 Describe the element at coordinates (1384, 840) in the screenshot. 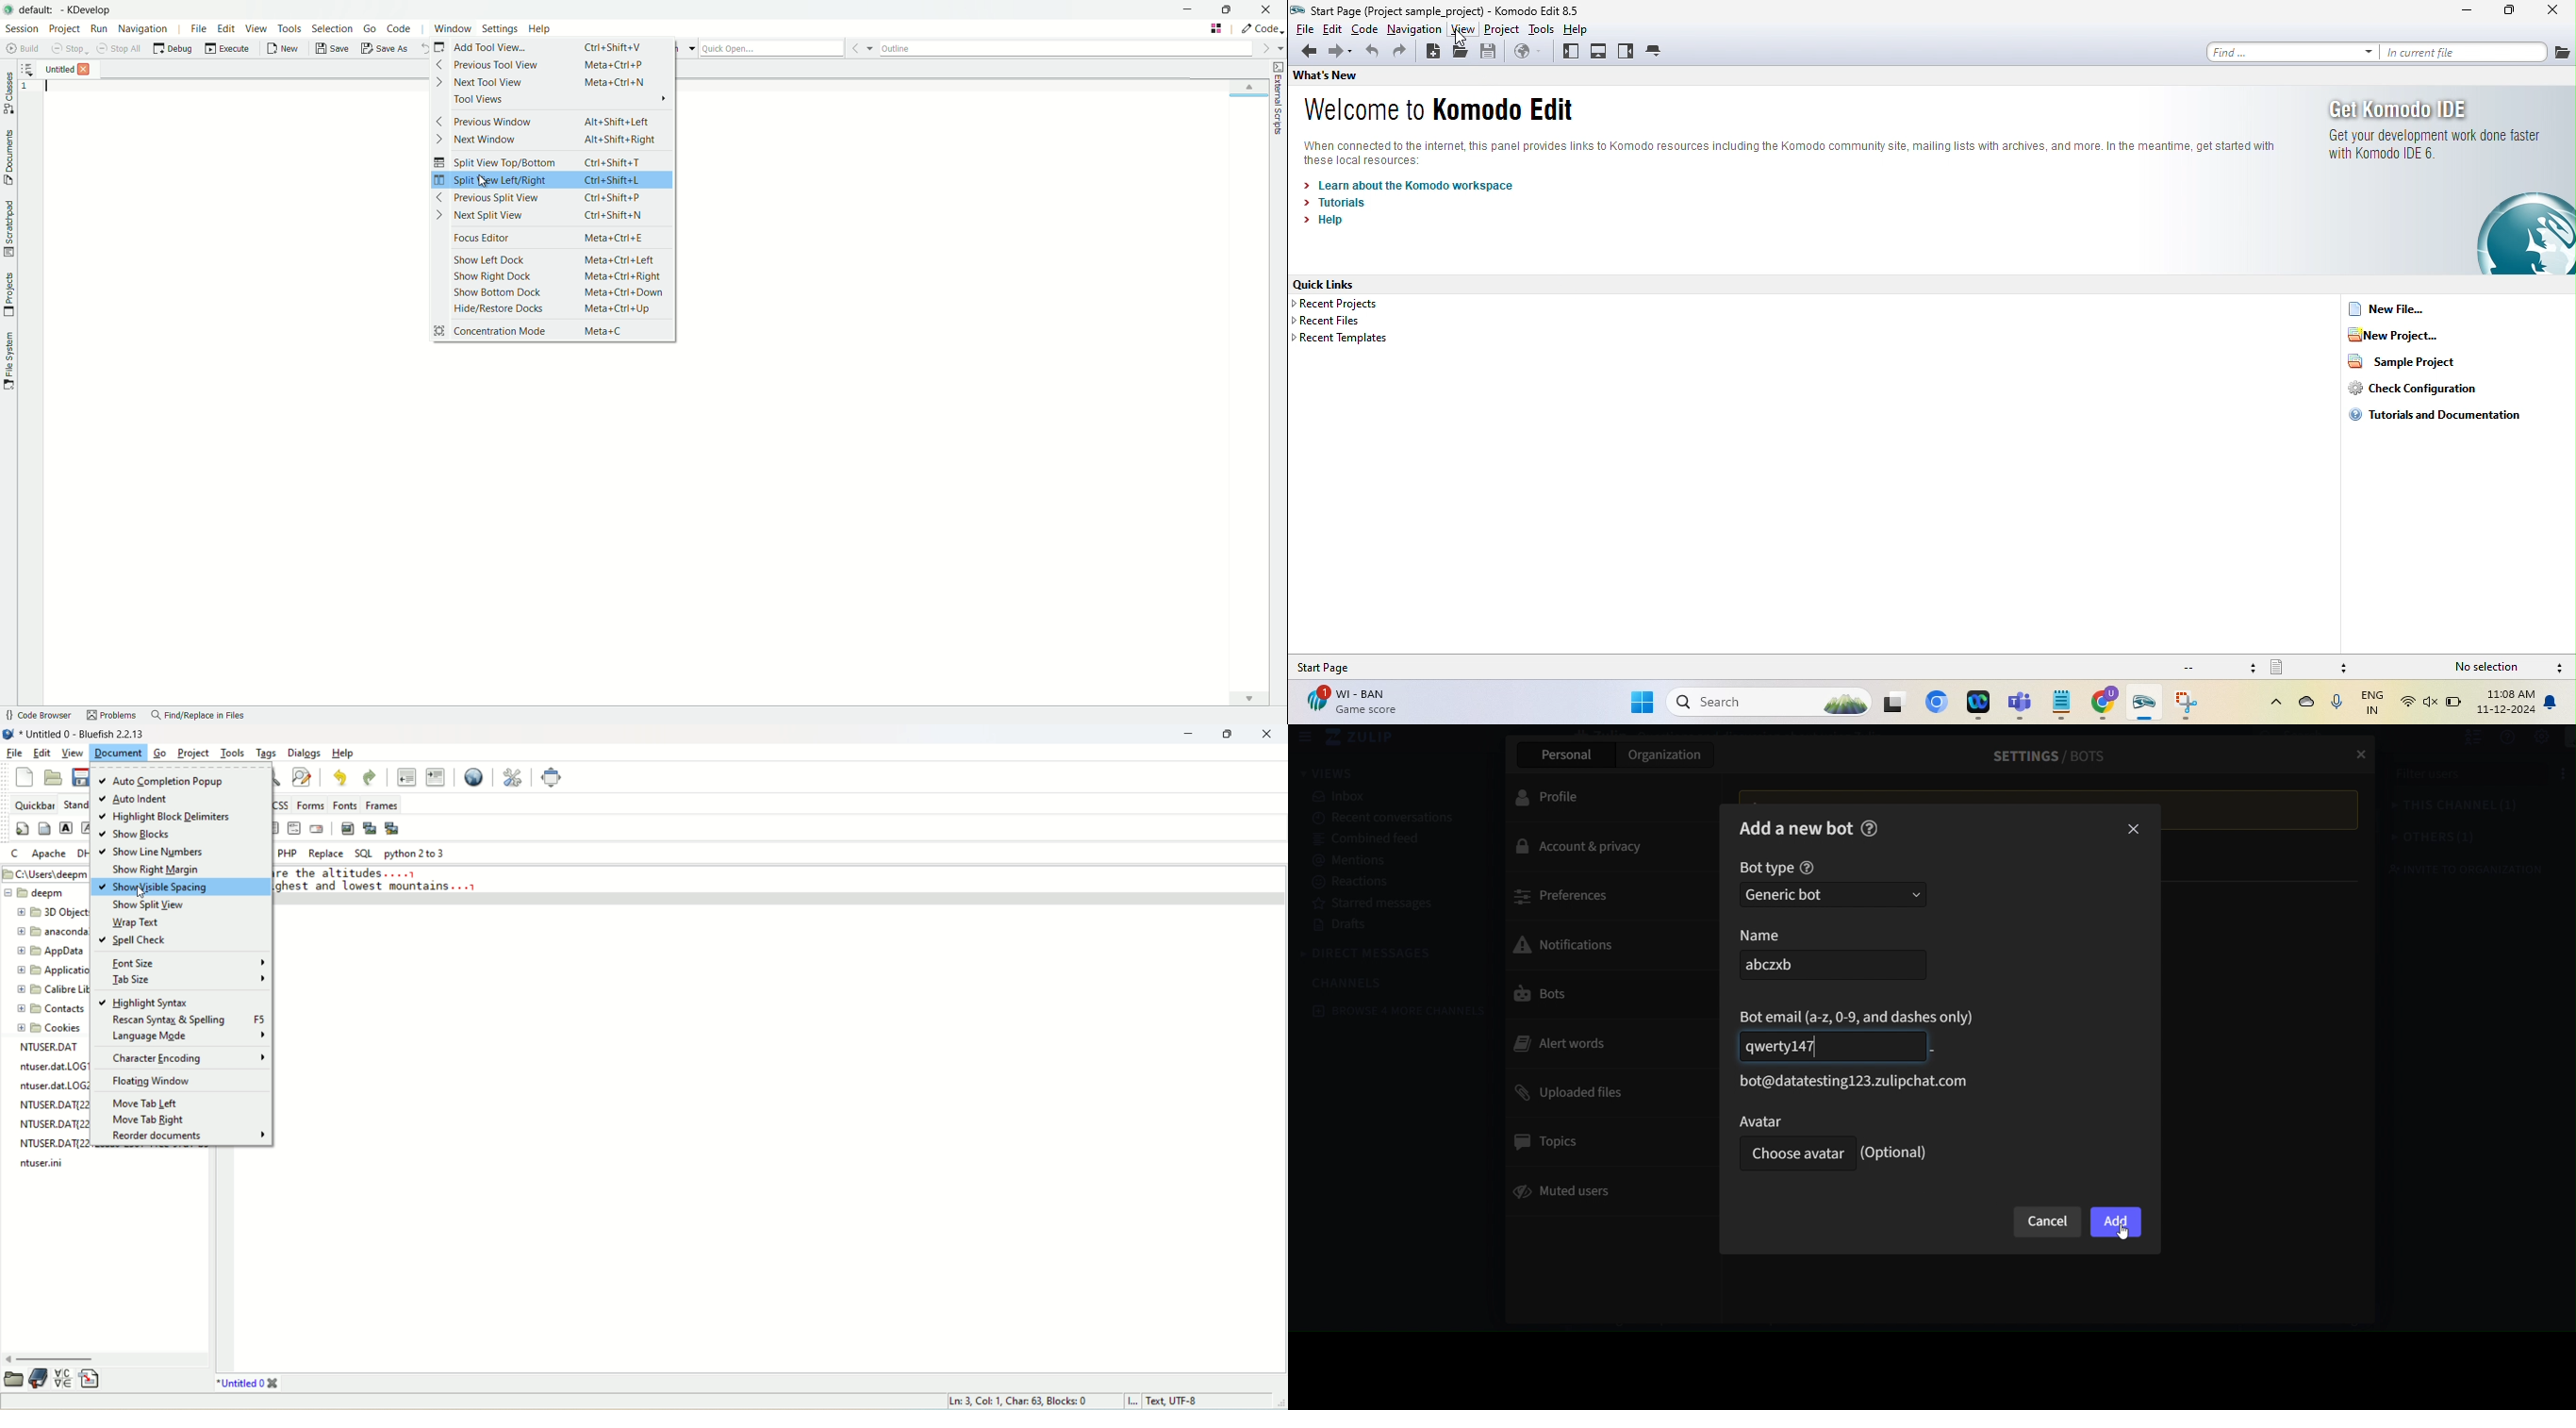

I see `combined feed` at that location.